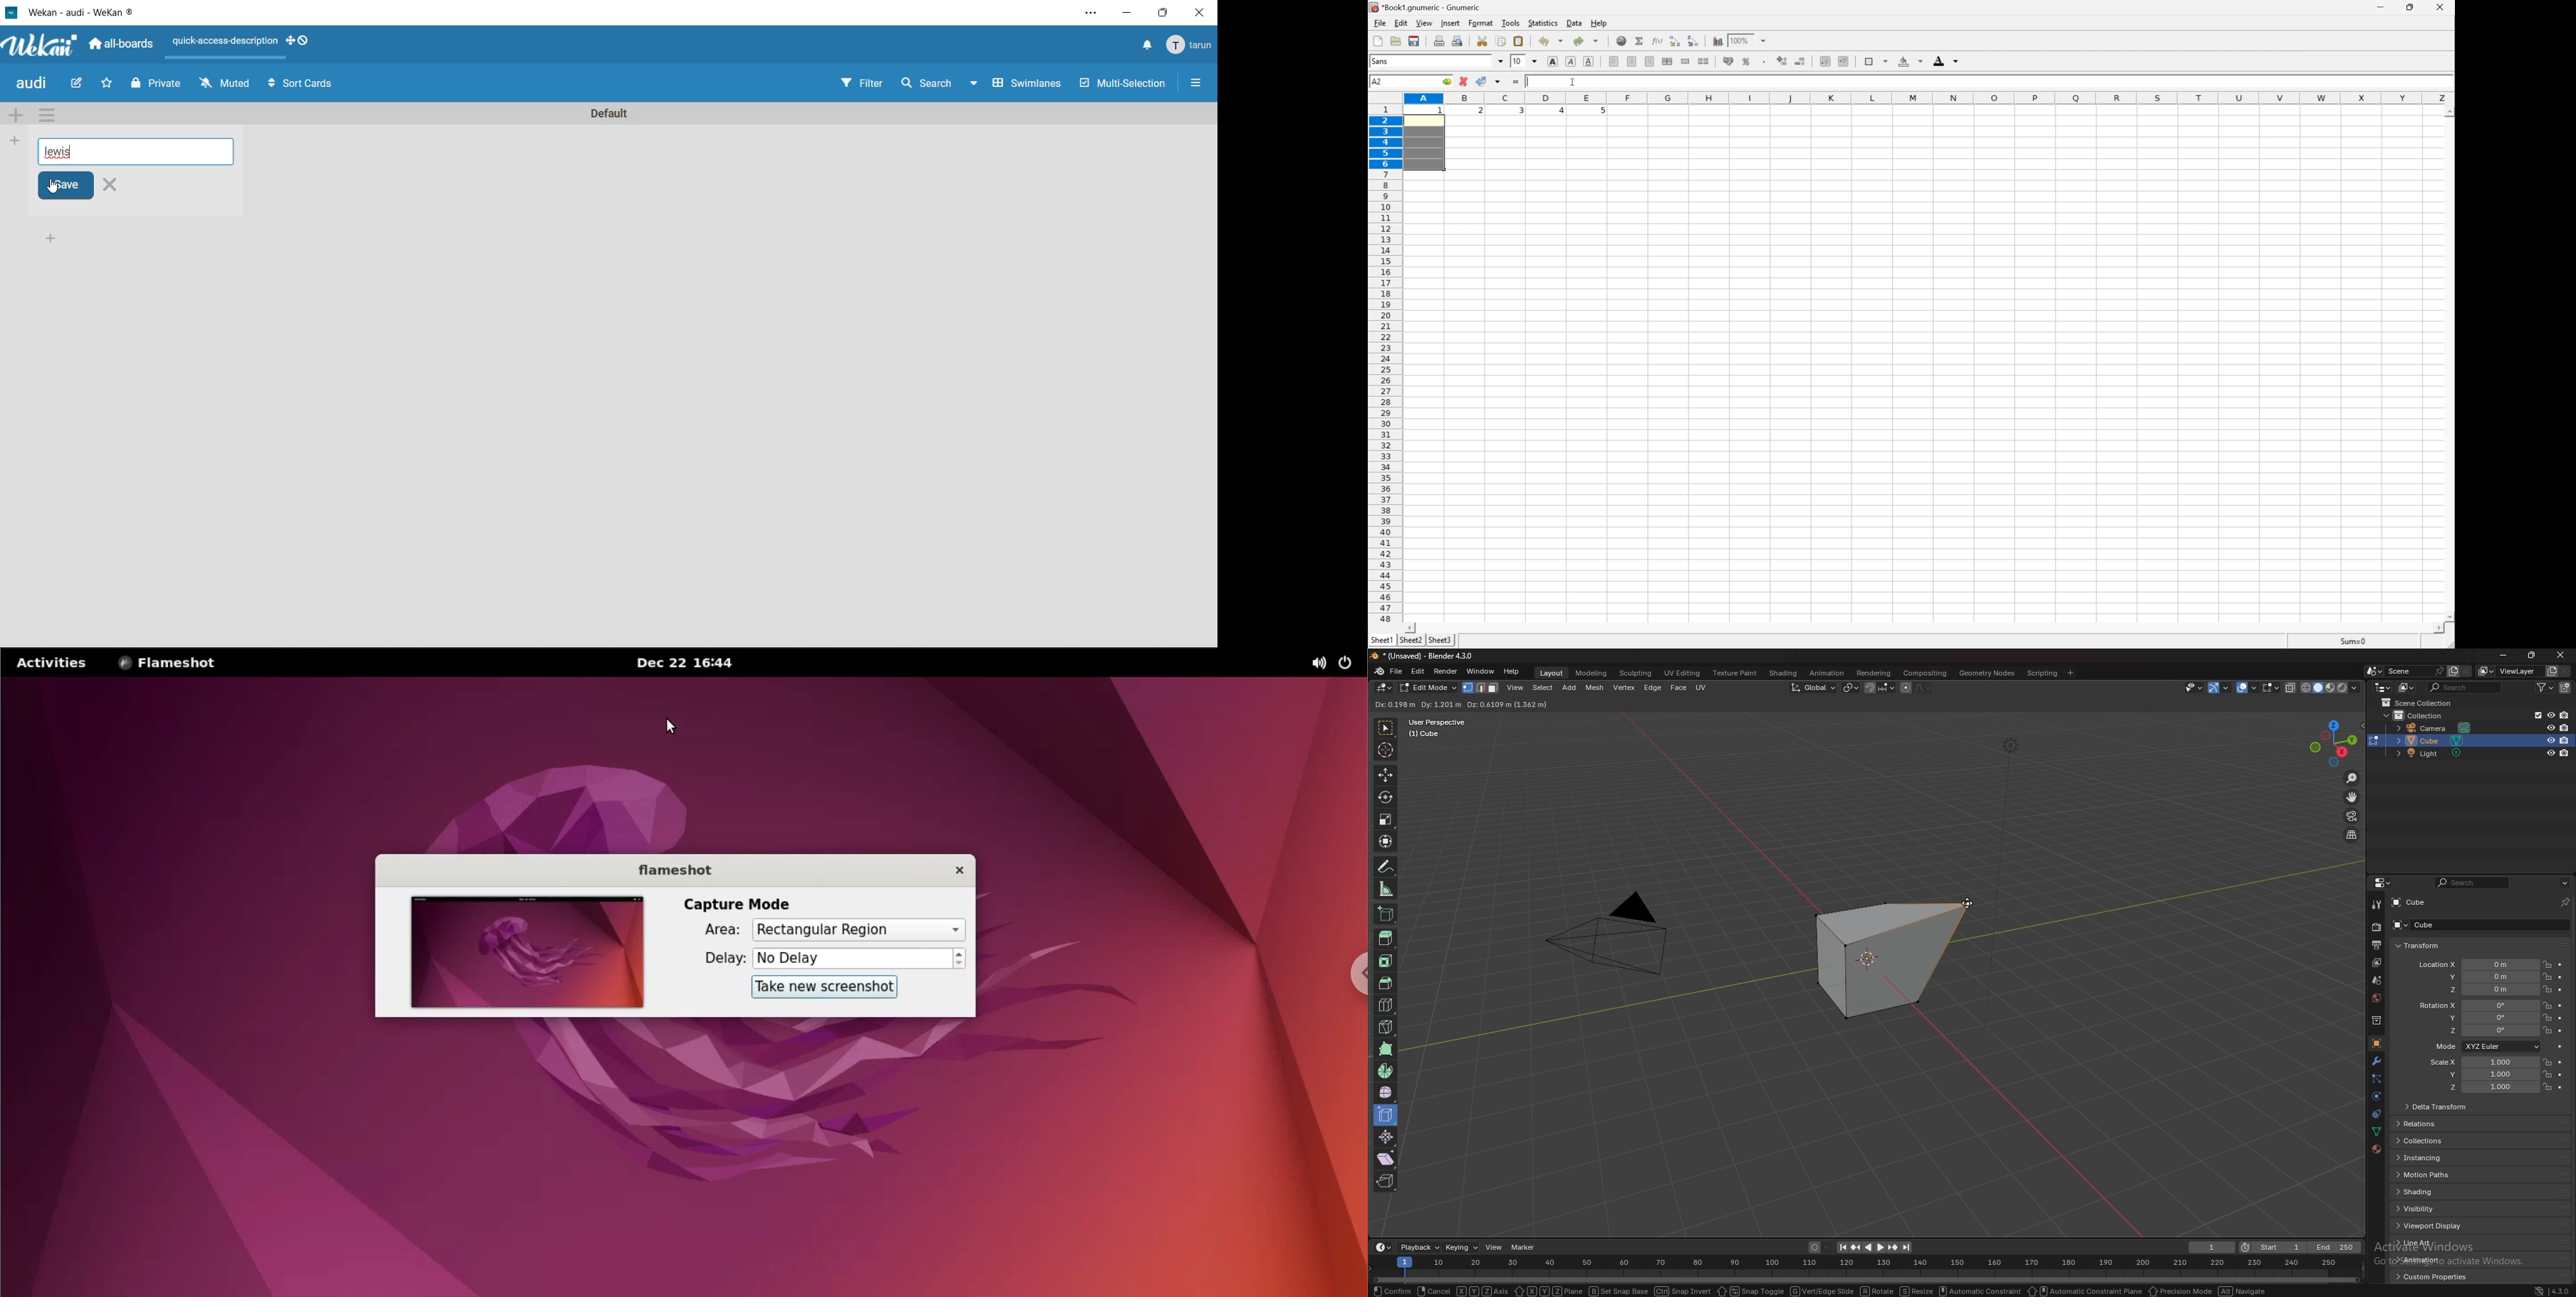 The width and height of the screenshot is (2576, 1316). Describe the element at coordinates (2375, 963) in the screenshot. I see `view layer` at that location.